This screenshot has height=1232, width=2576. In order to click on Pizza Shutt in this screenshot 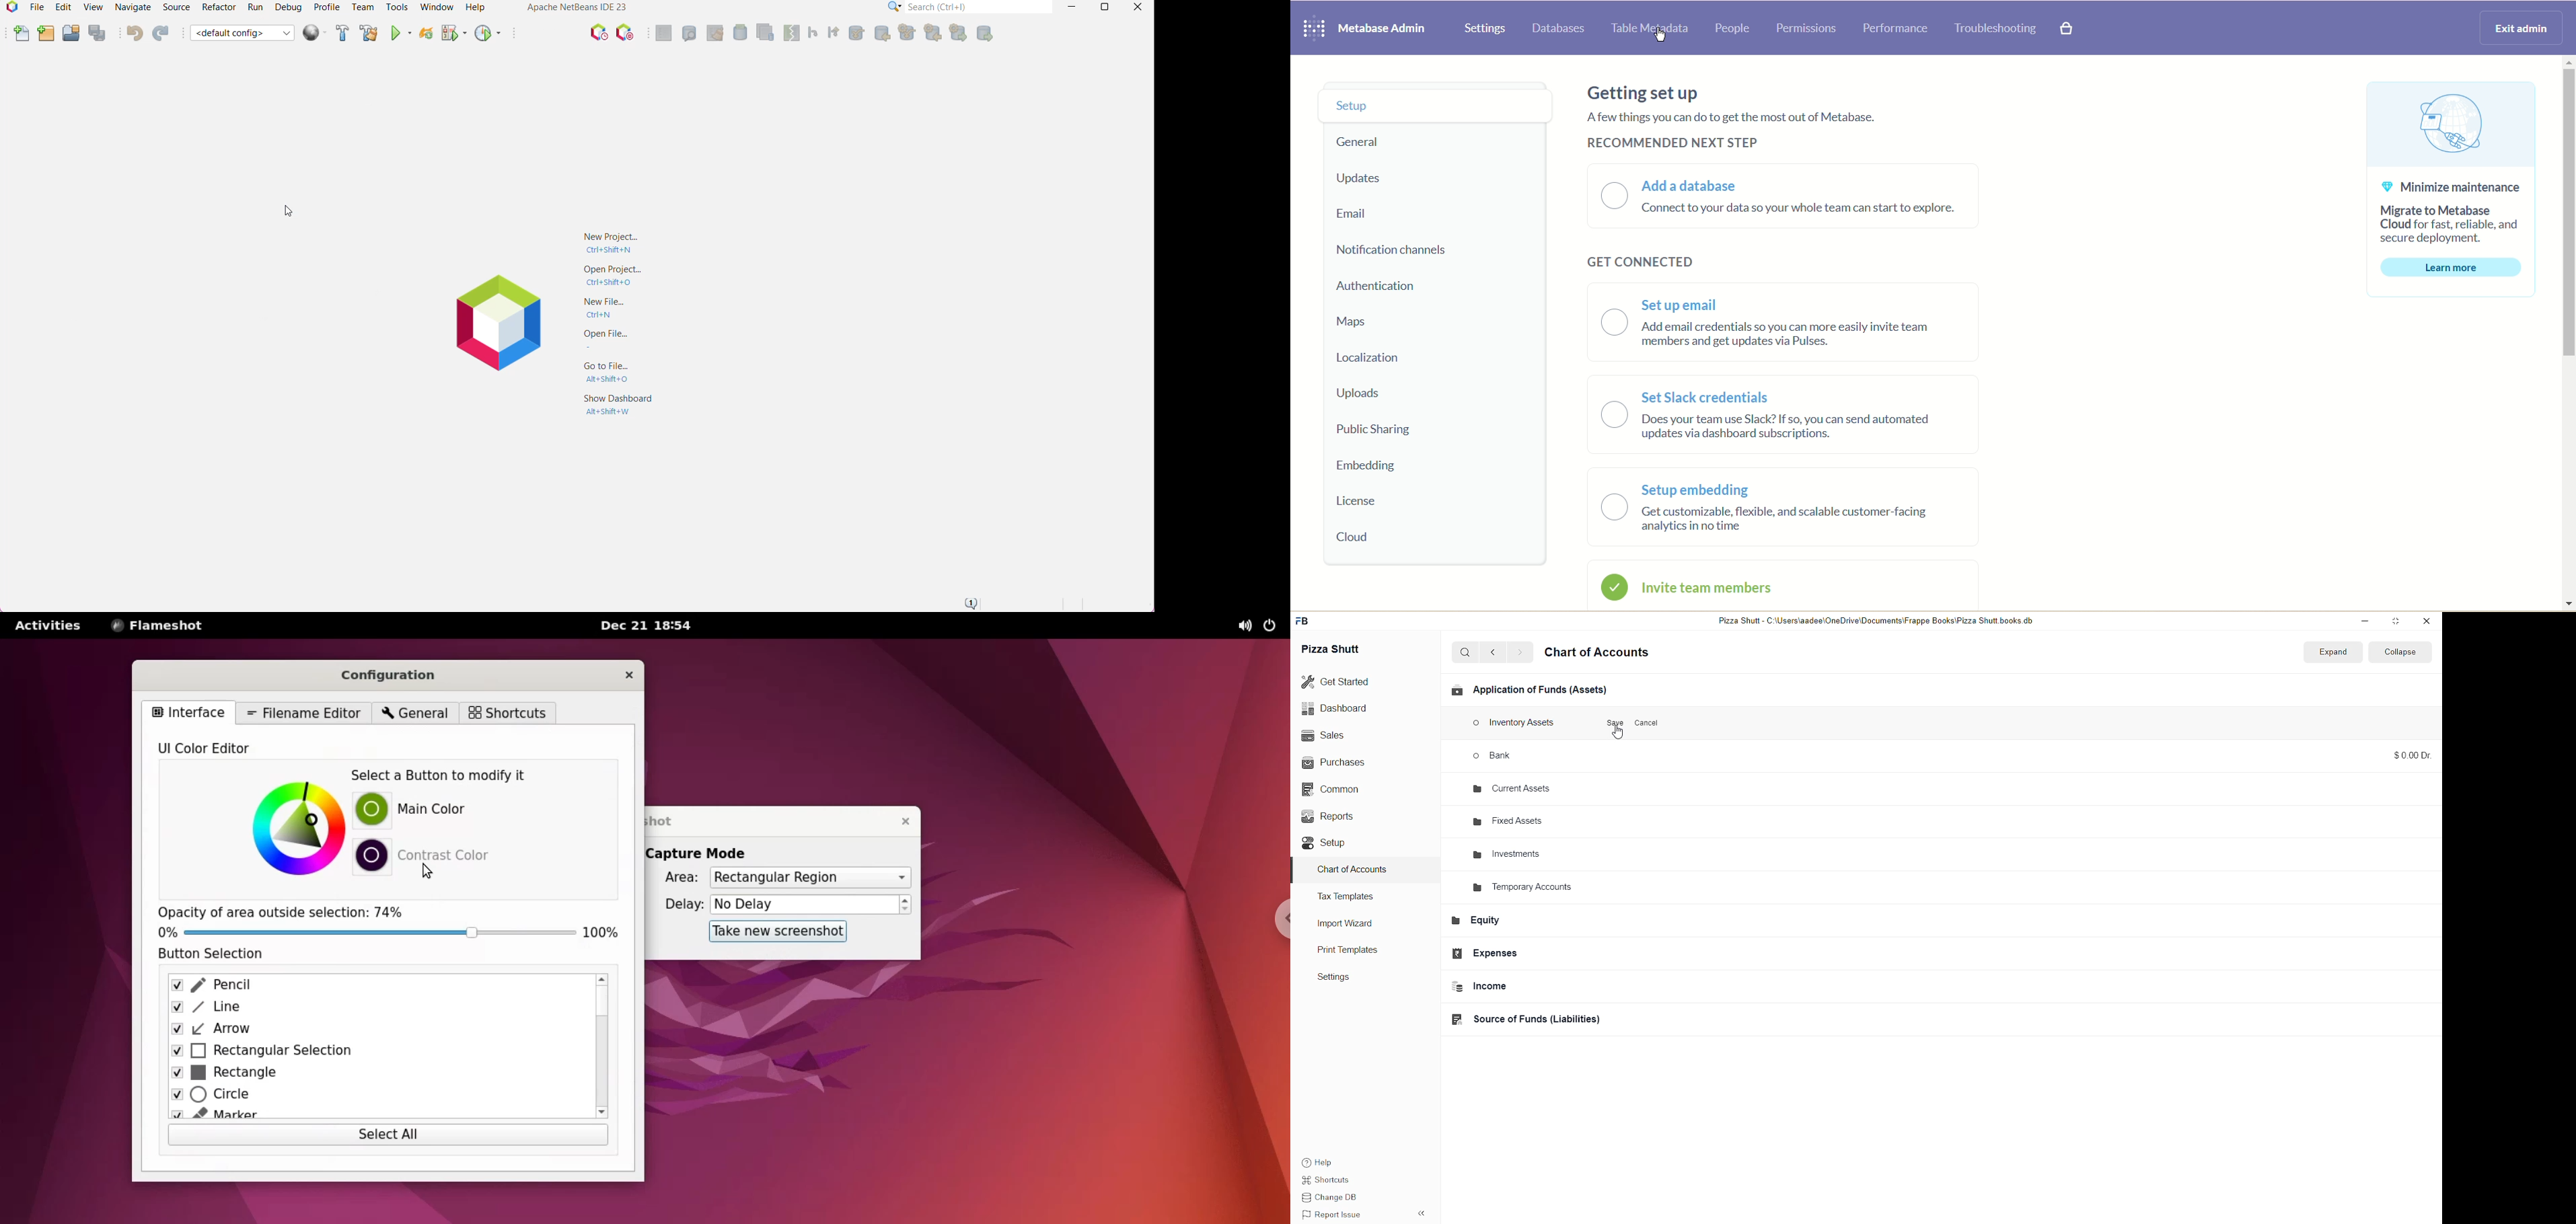, I will do `click(1346, 651)`.